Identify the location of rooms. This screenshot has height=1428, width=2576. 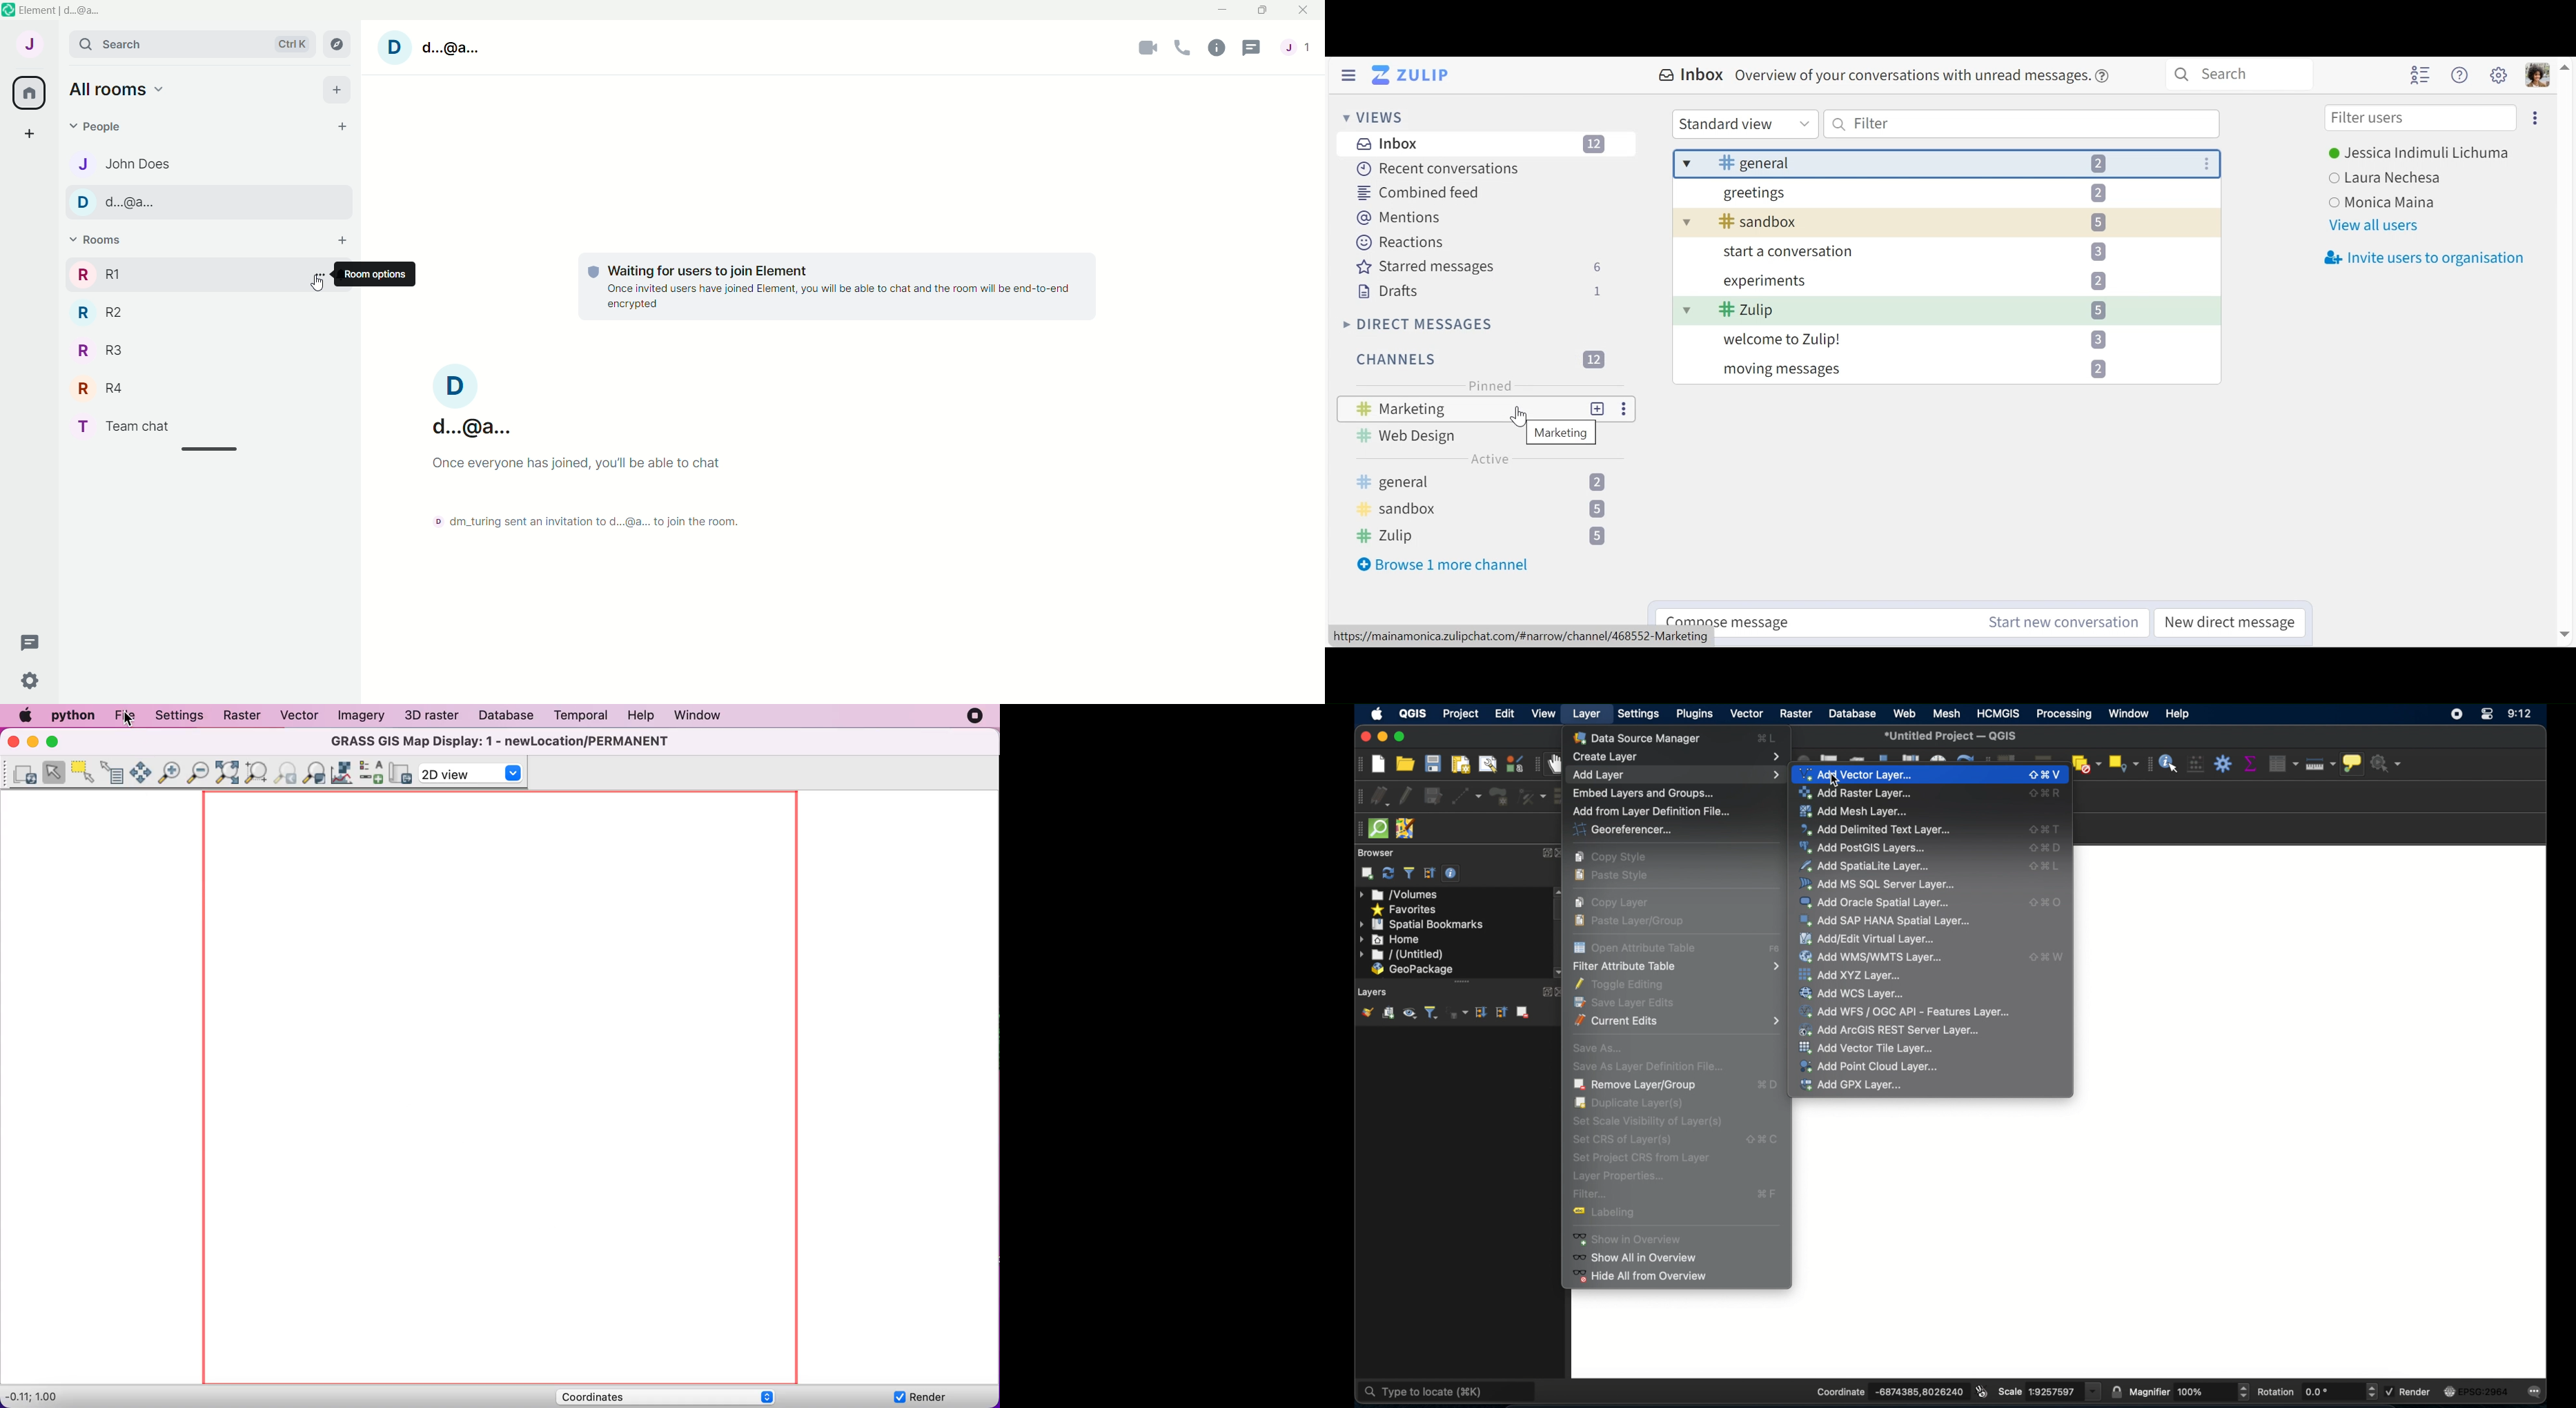
(97, 240).